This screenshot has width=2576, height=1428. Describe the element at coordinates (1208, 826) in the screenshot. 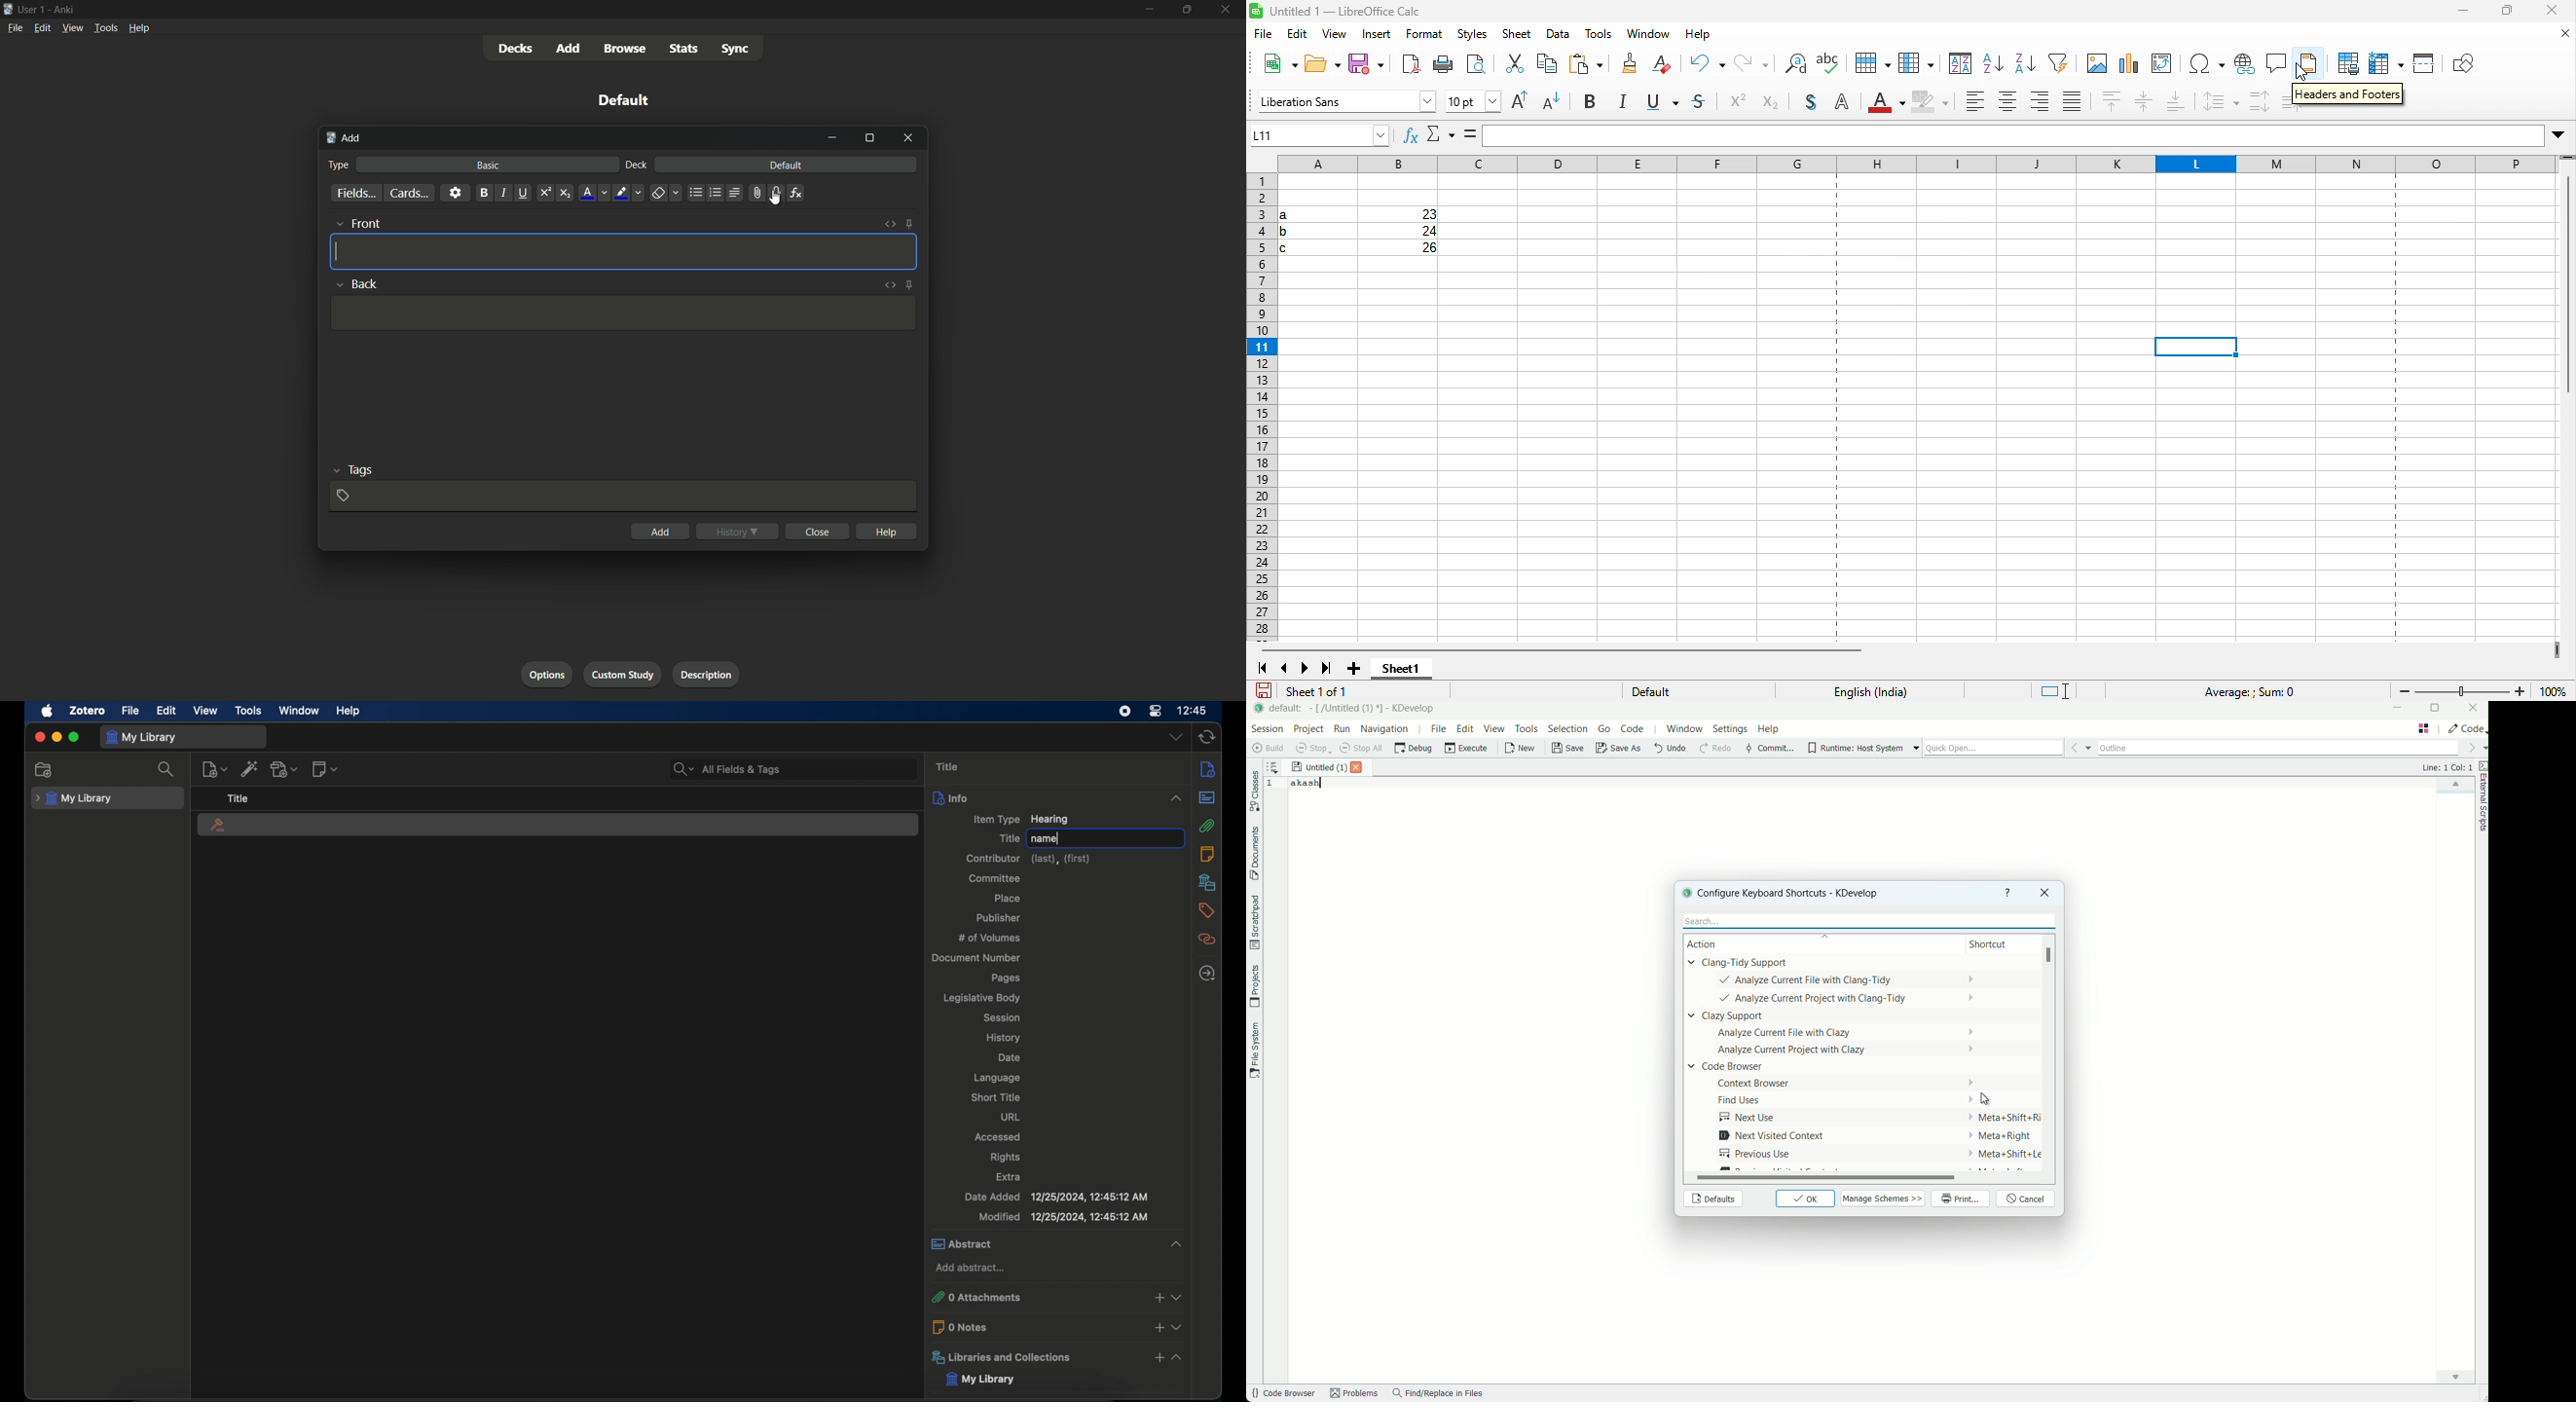

I see `attachments` at that location.